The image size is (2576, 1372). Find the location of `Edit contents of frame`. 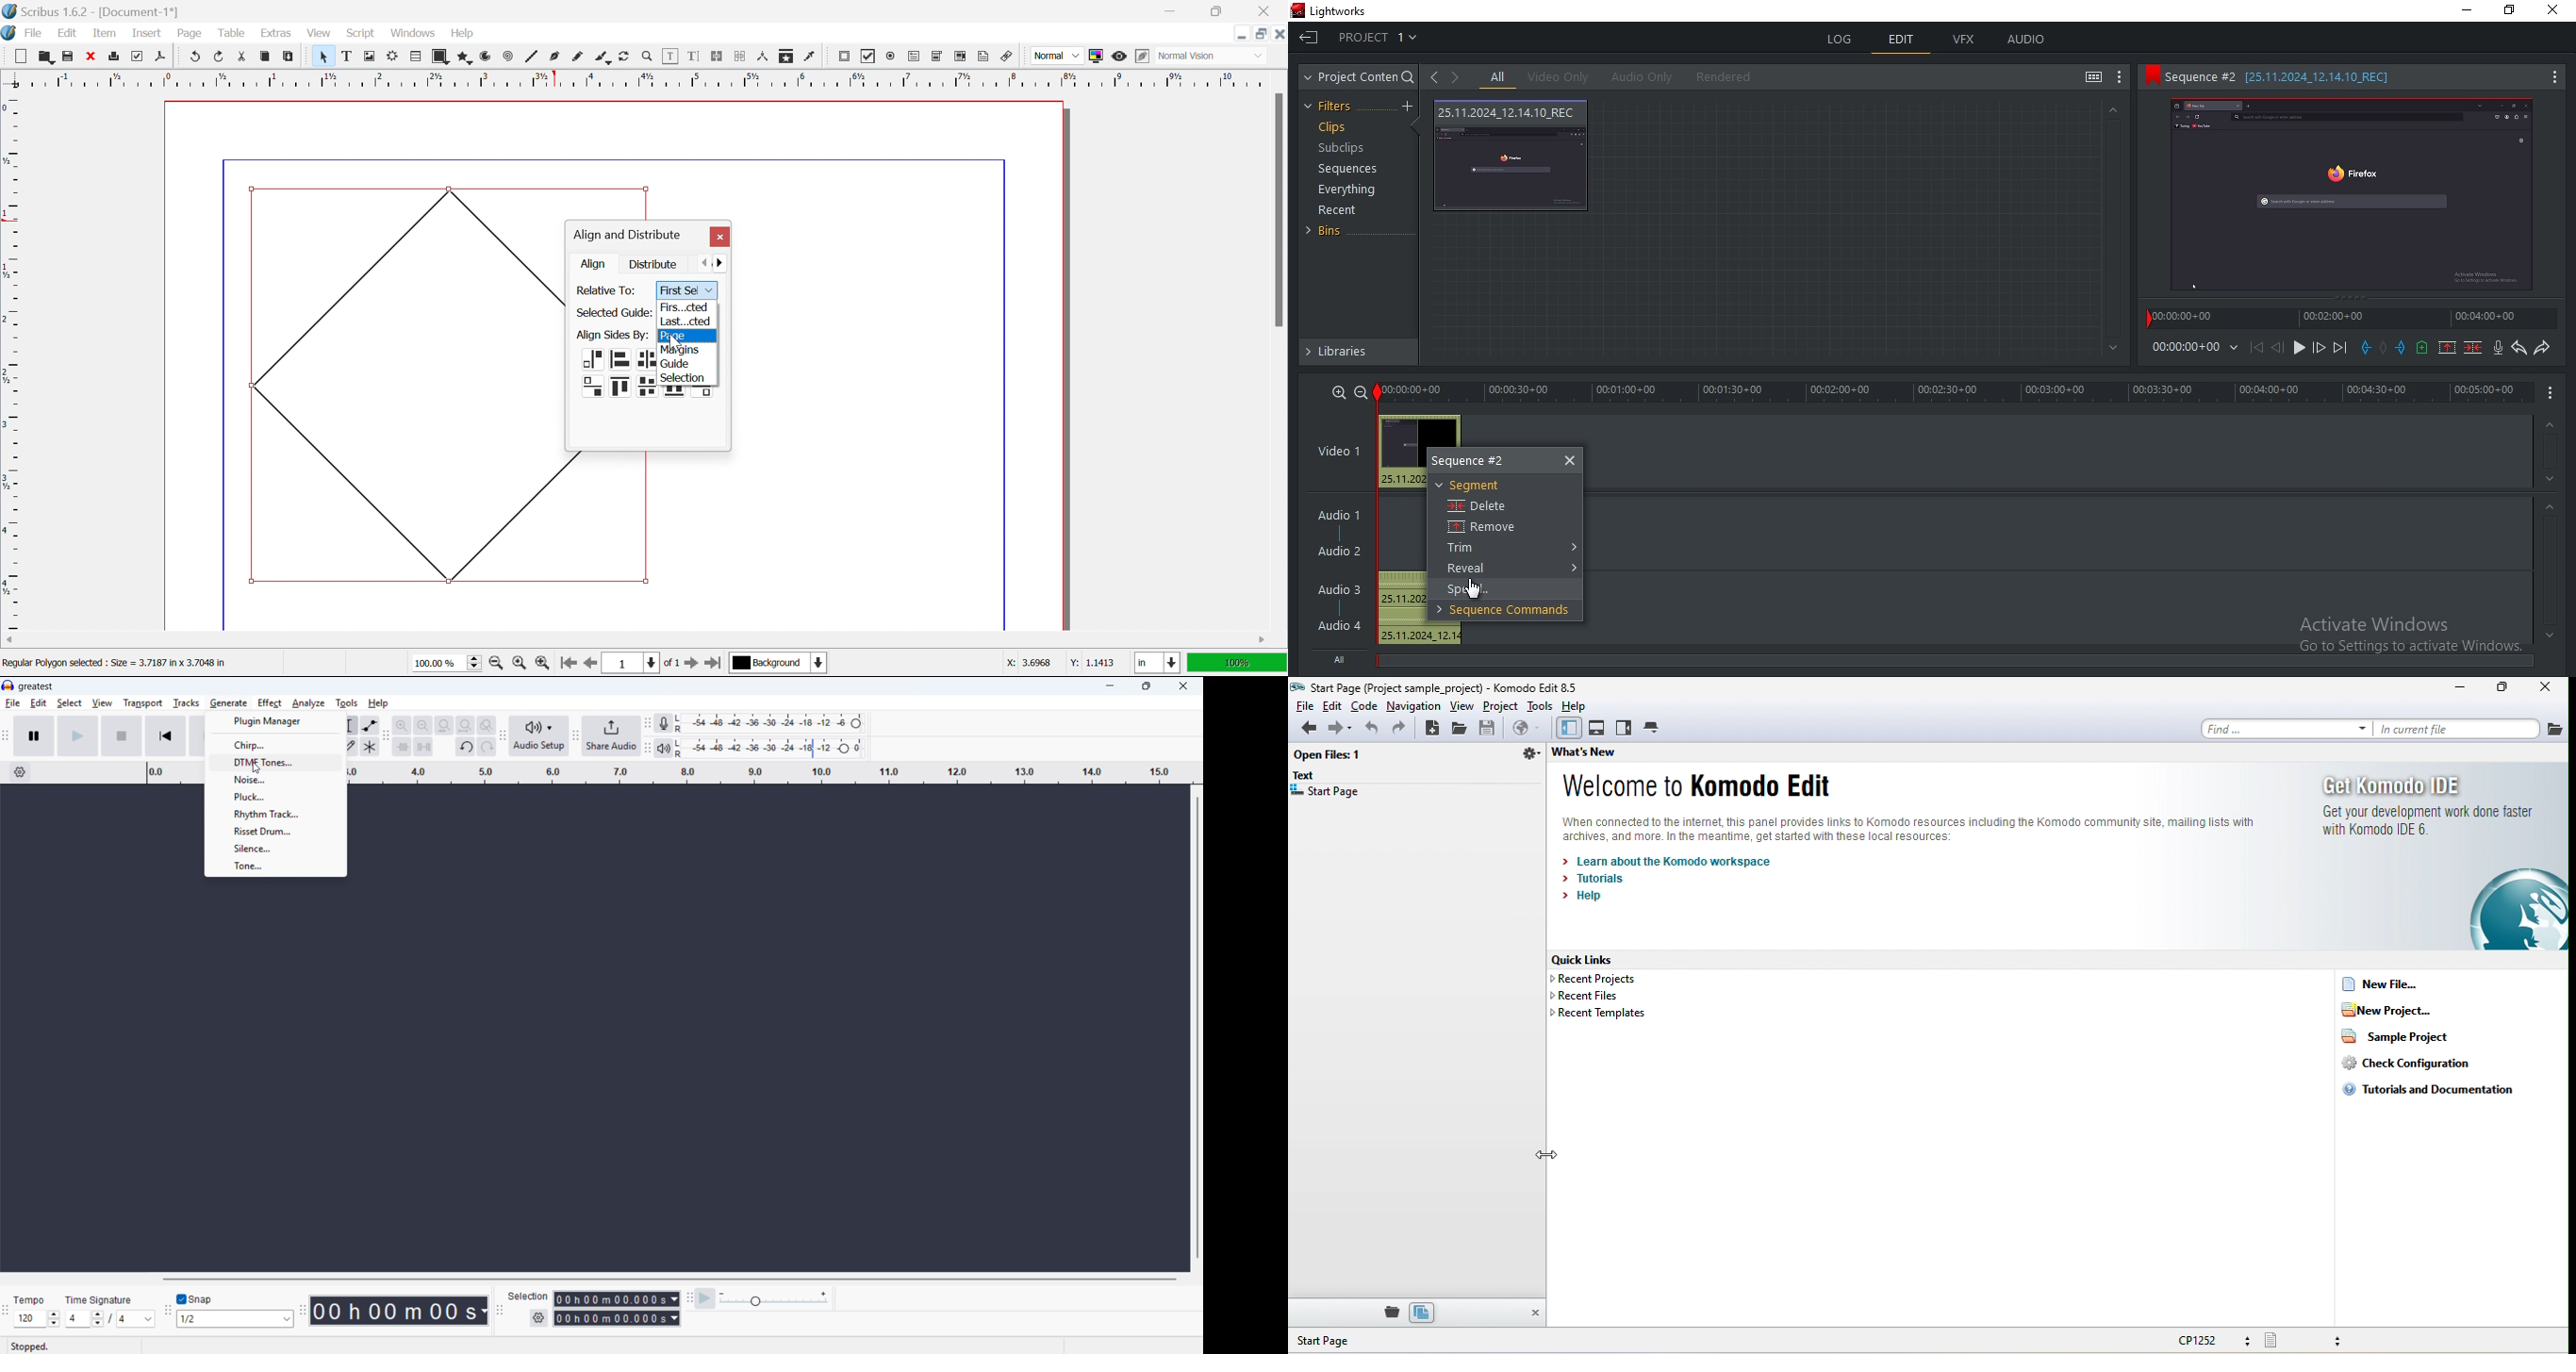

Edit contents of frame is located at coordinates (671, 54).